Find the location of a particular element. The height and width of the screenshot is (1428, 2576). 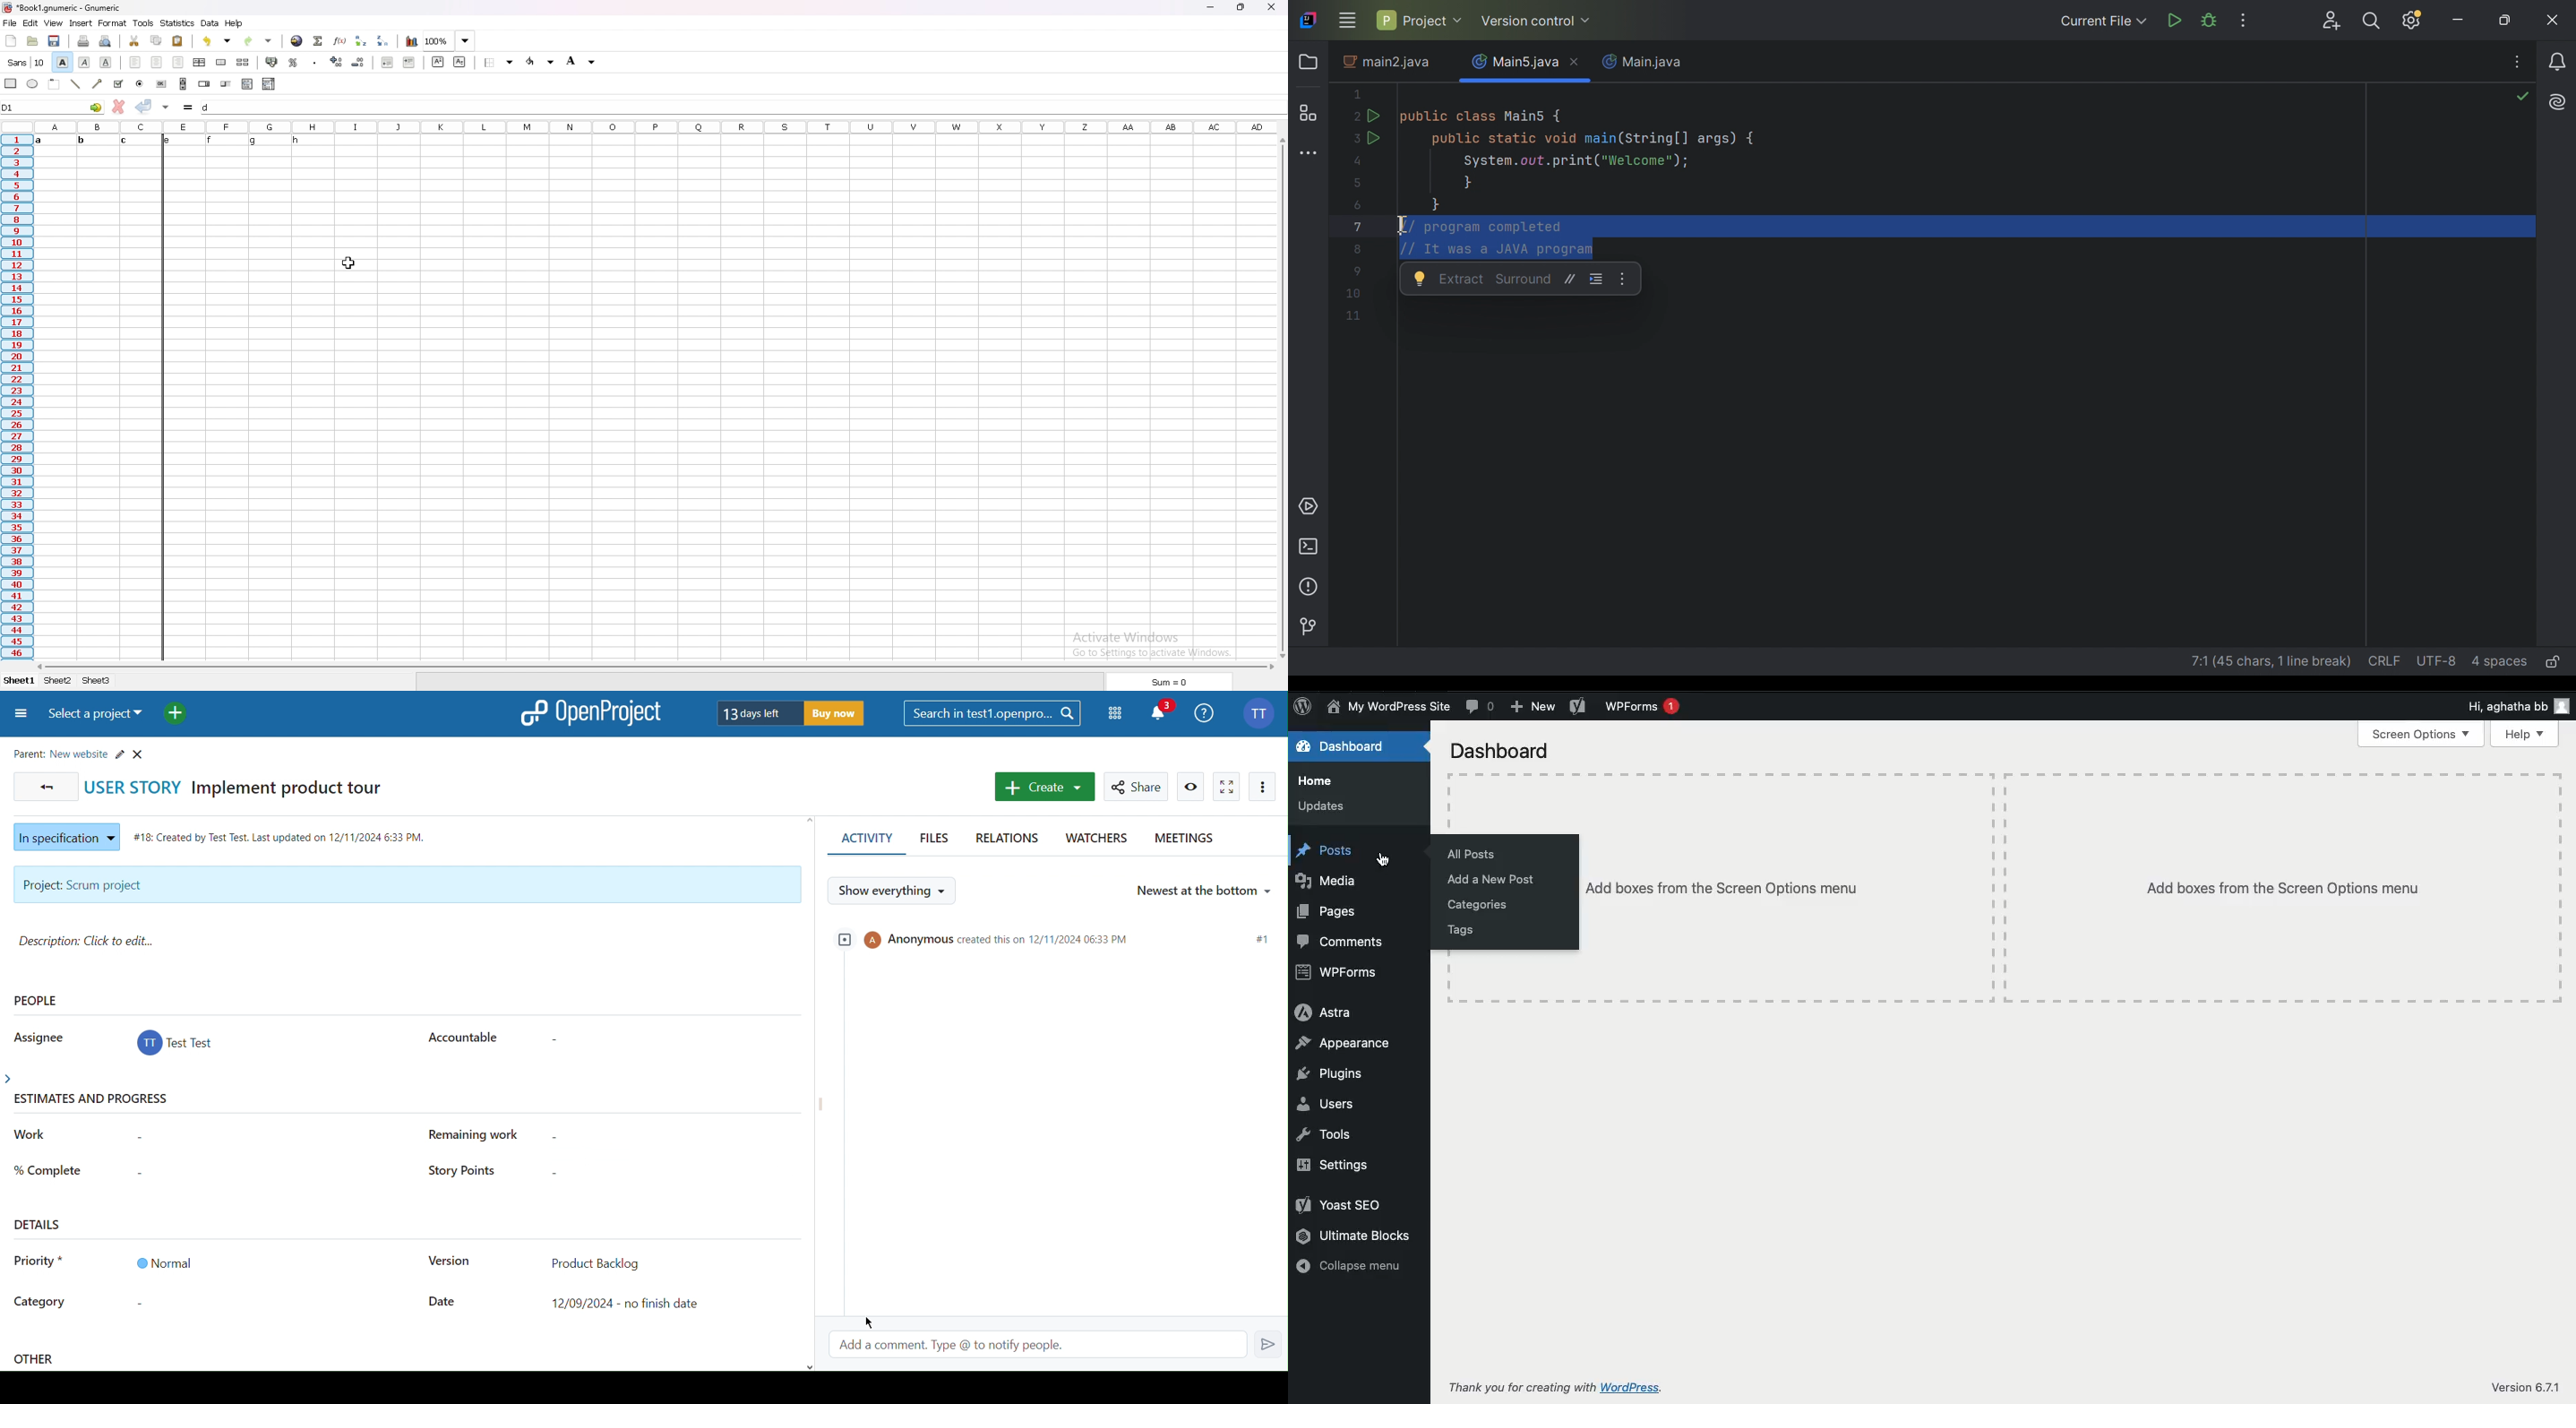

Yoast is located at coordinates (1578, 707).